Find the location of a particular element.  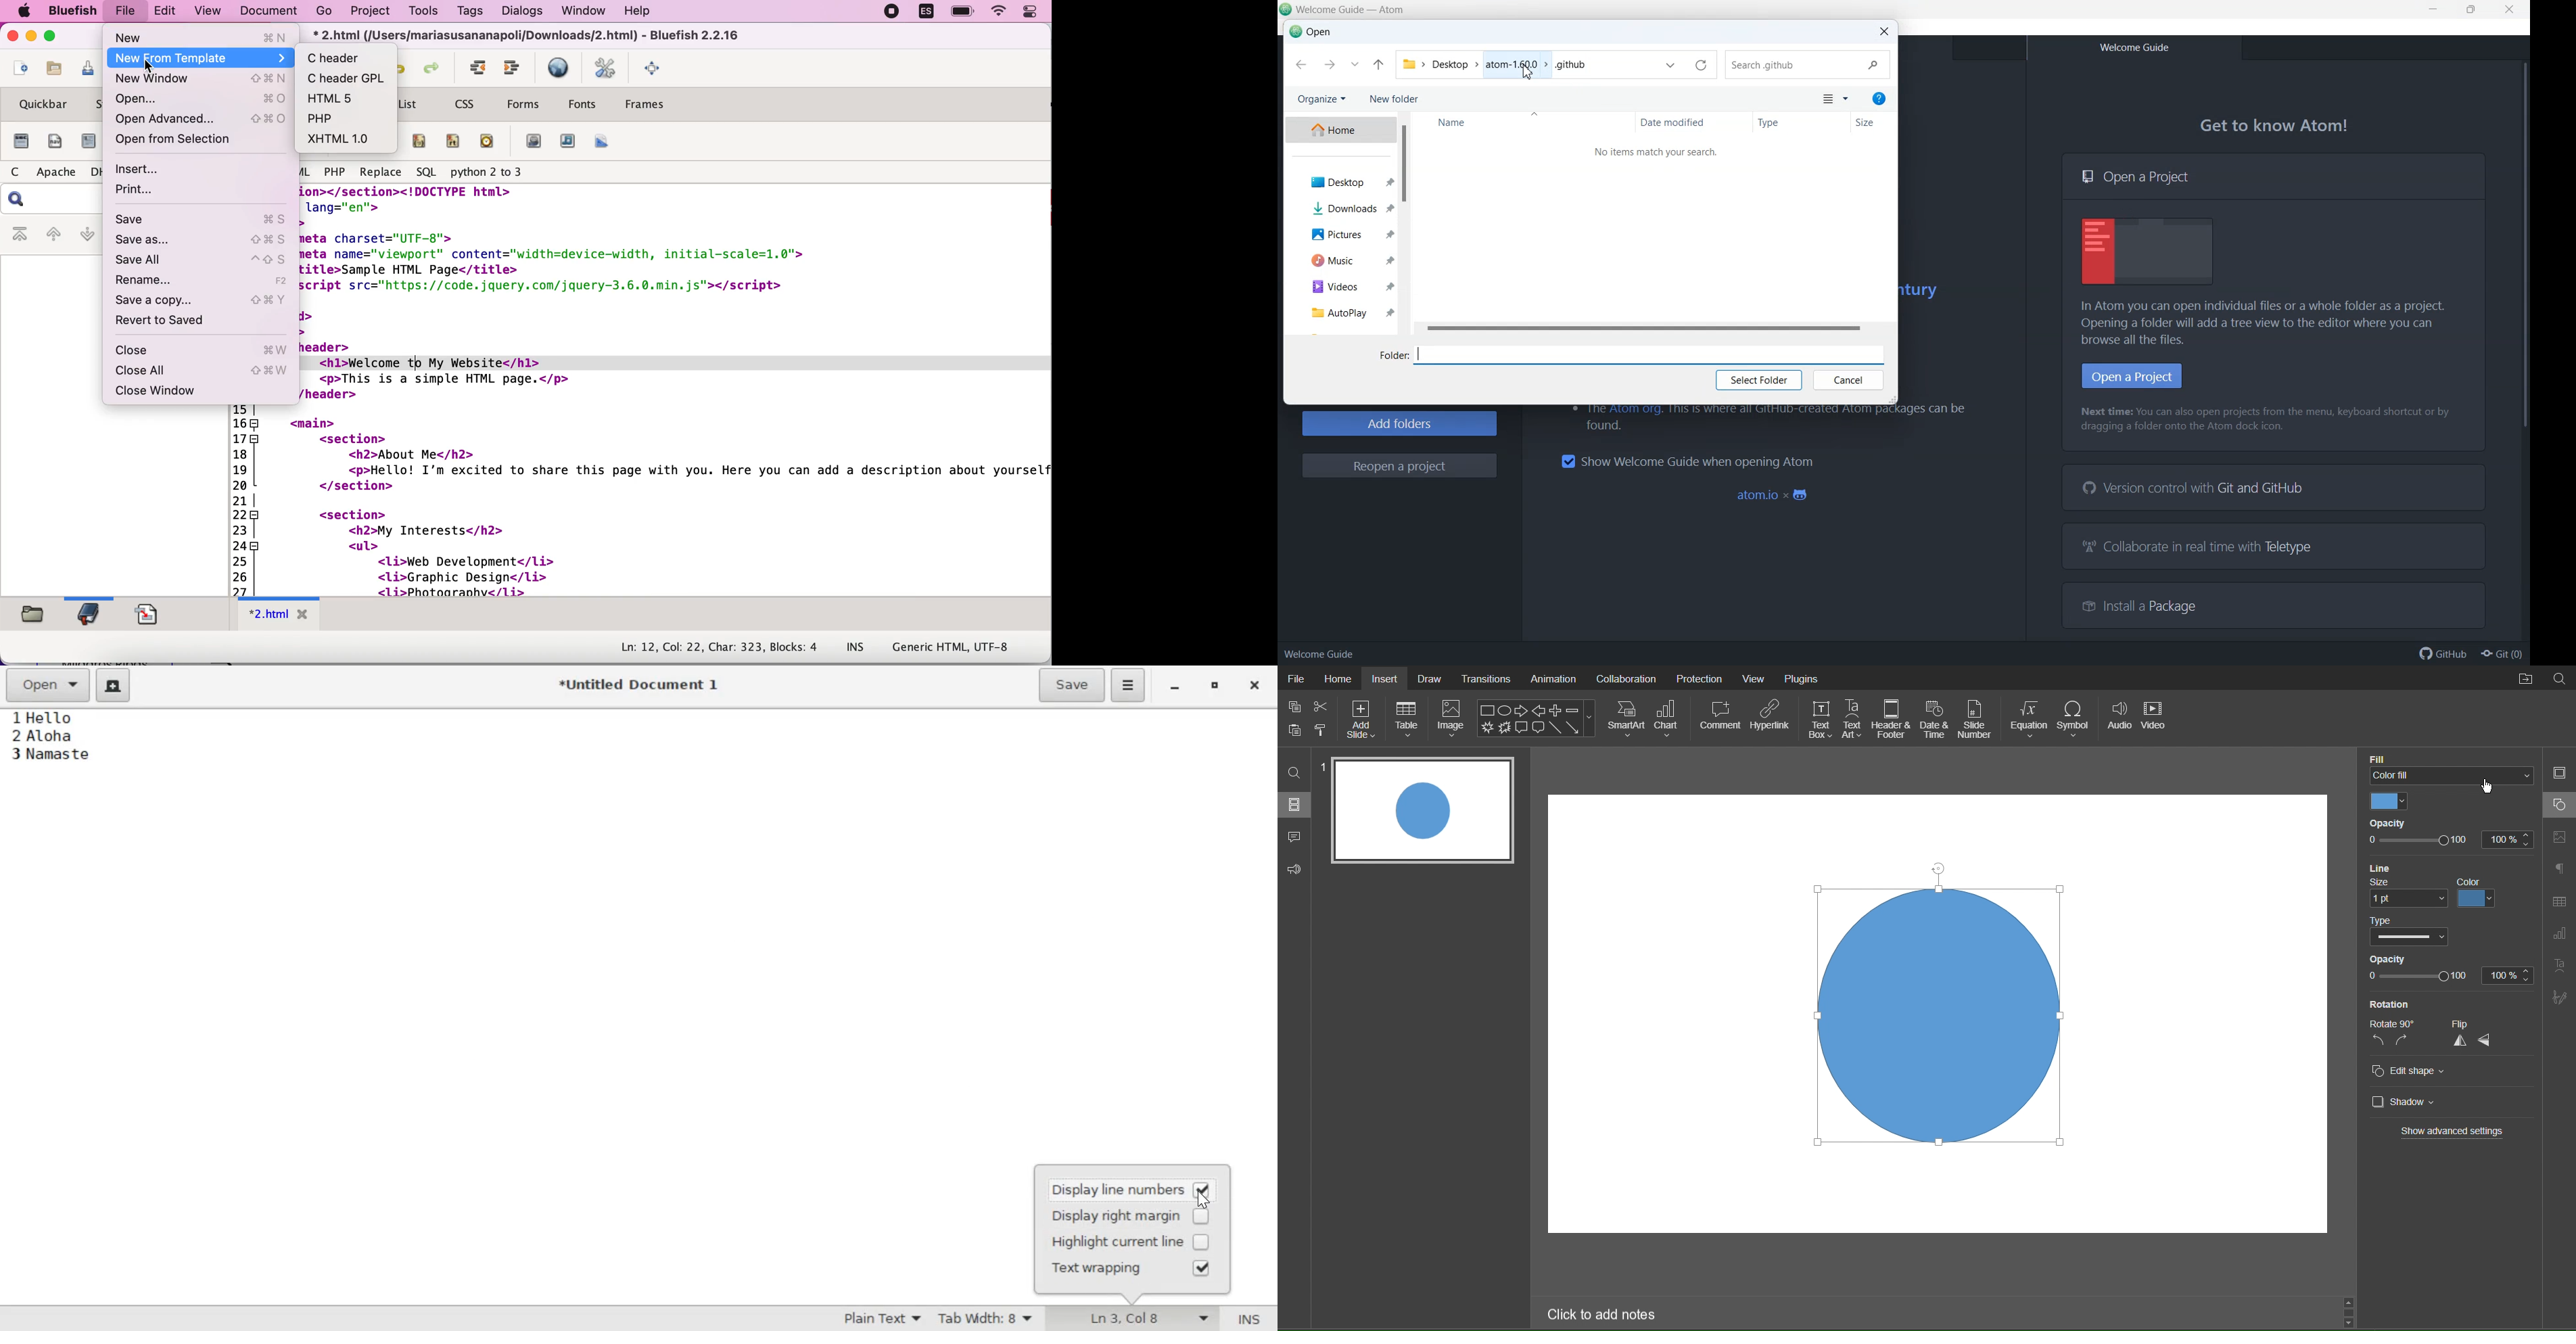

Circle Selected is located at coordinates (1932, 1017).